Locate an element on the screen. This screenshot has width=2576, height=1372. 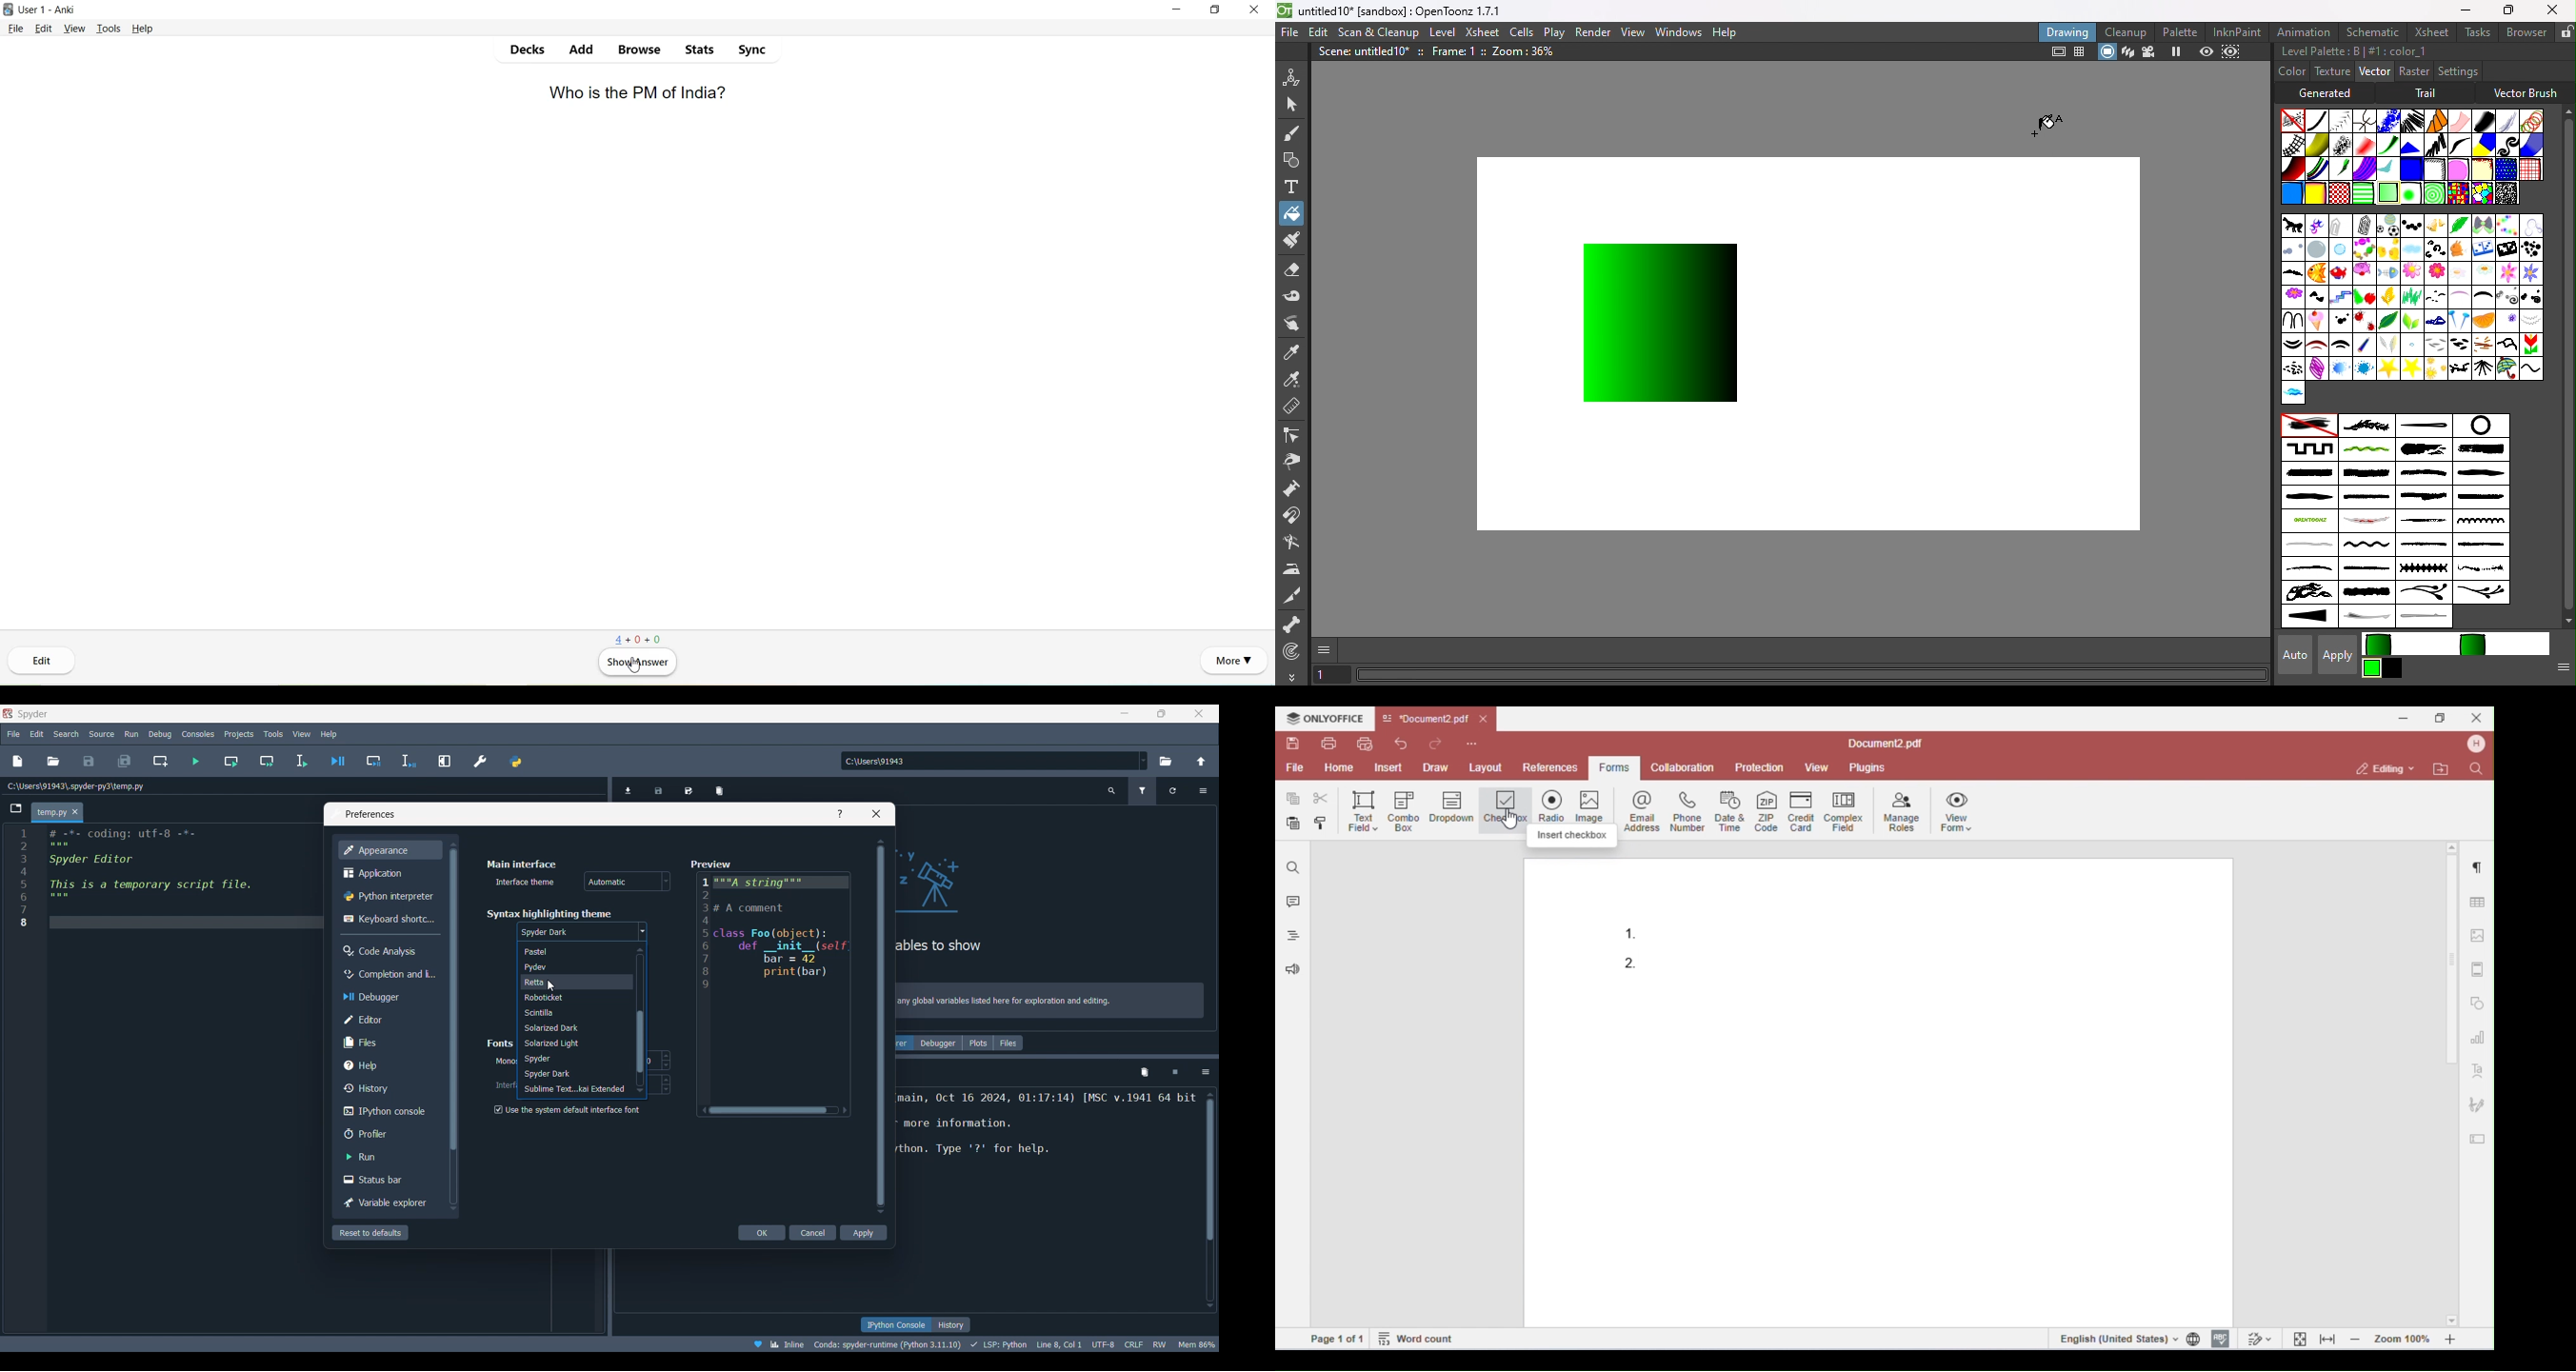
Bubbles is located at coordinates (2530, 121).